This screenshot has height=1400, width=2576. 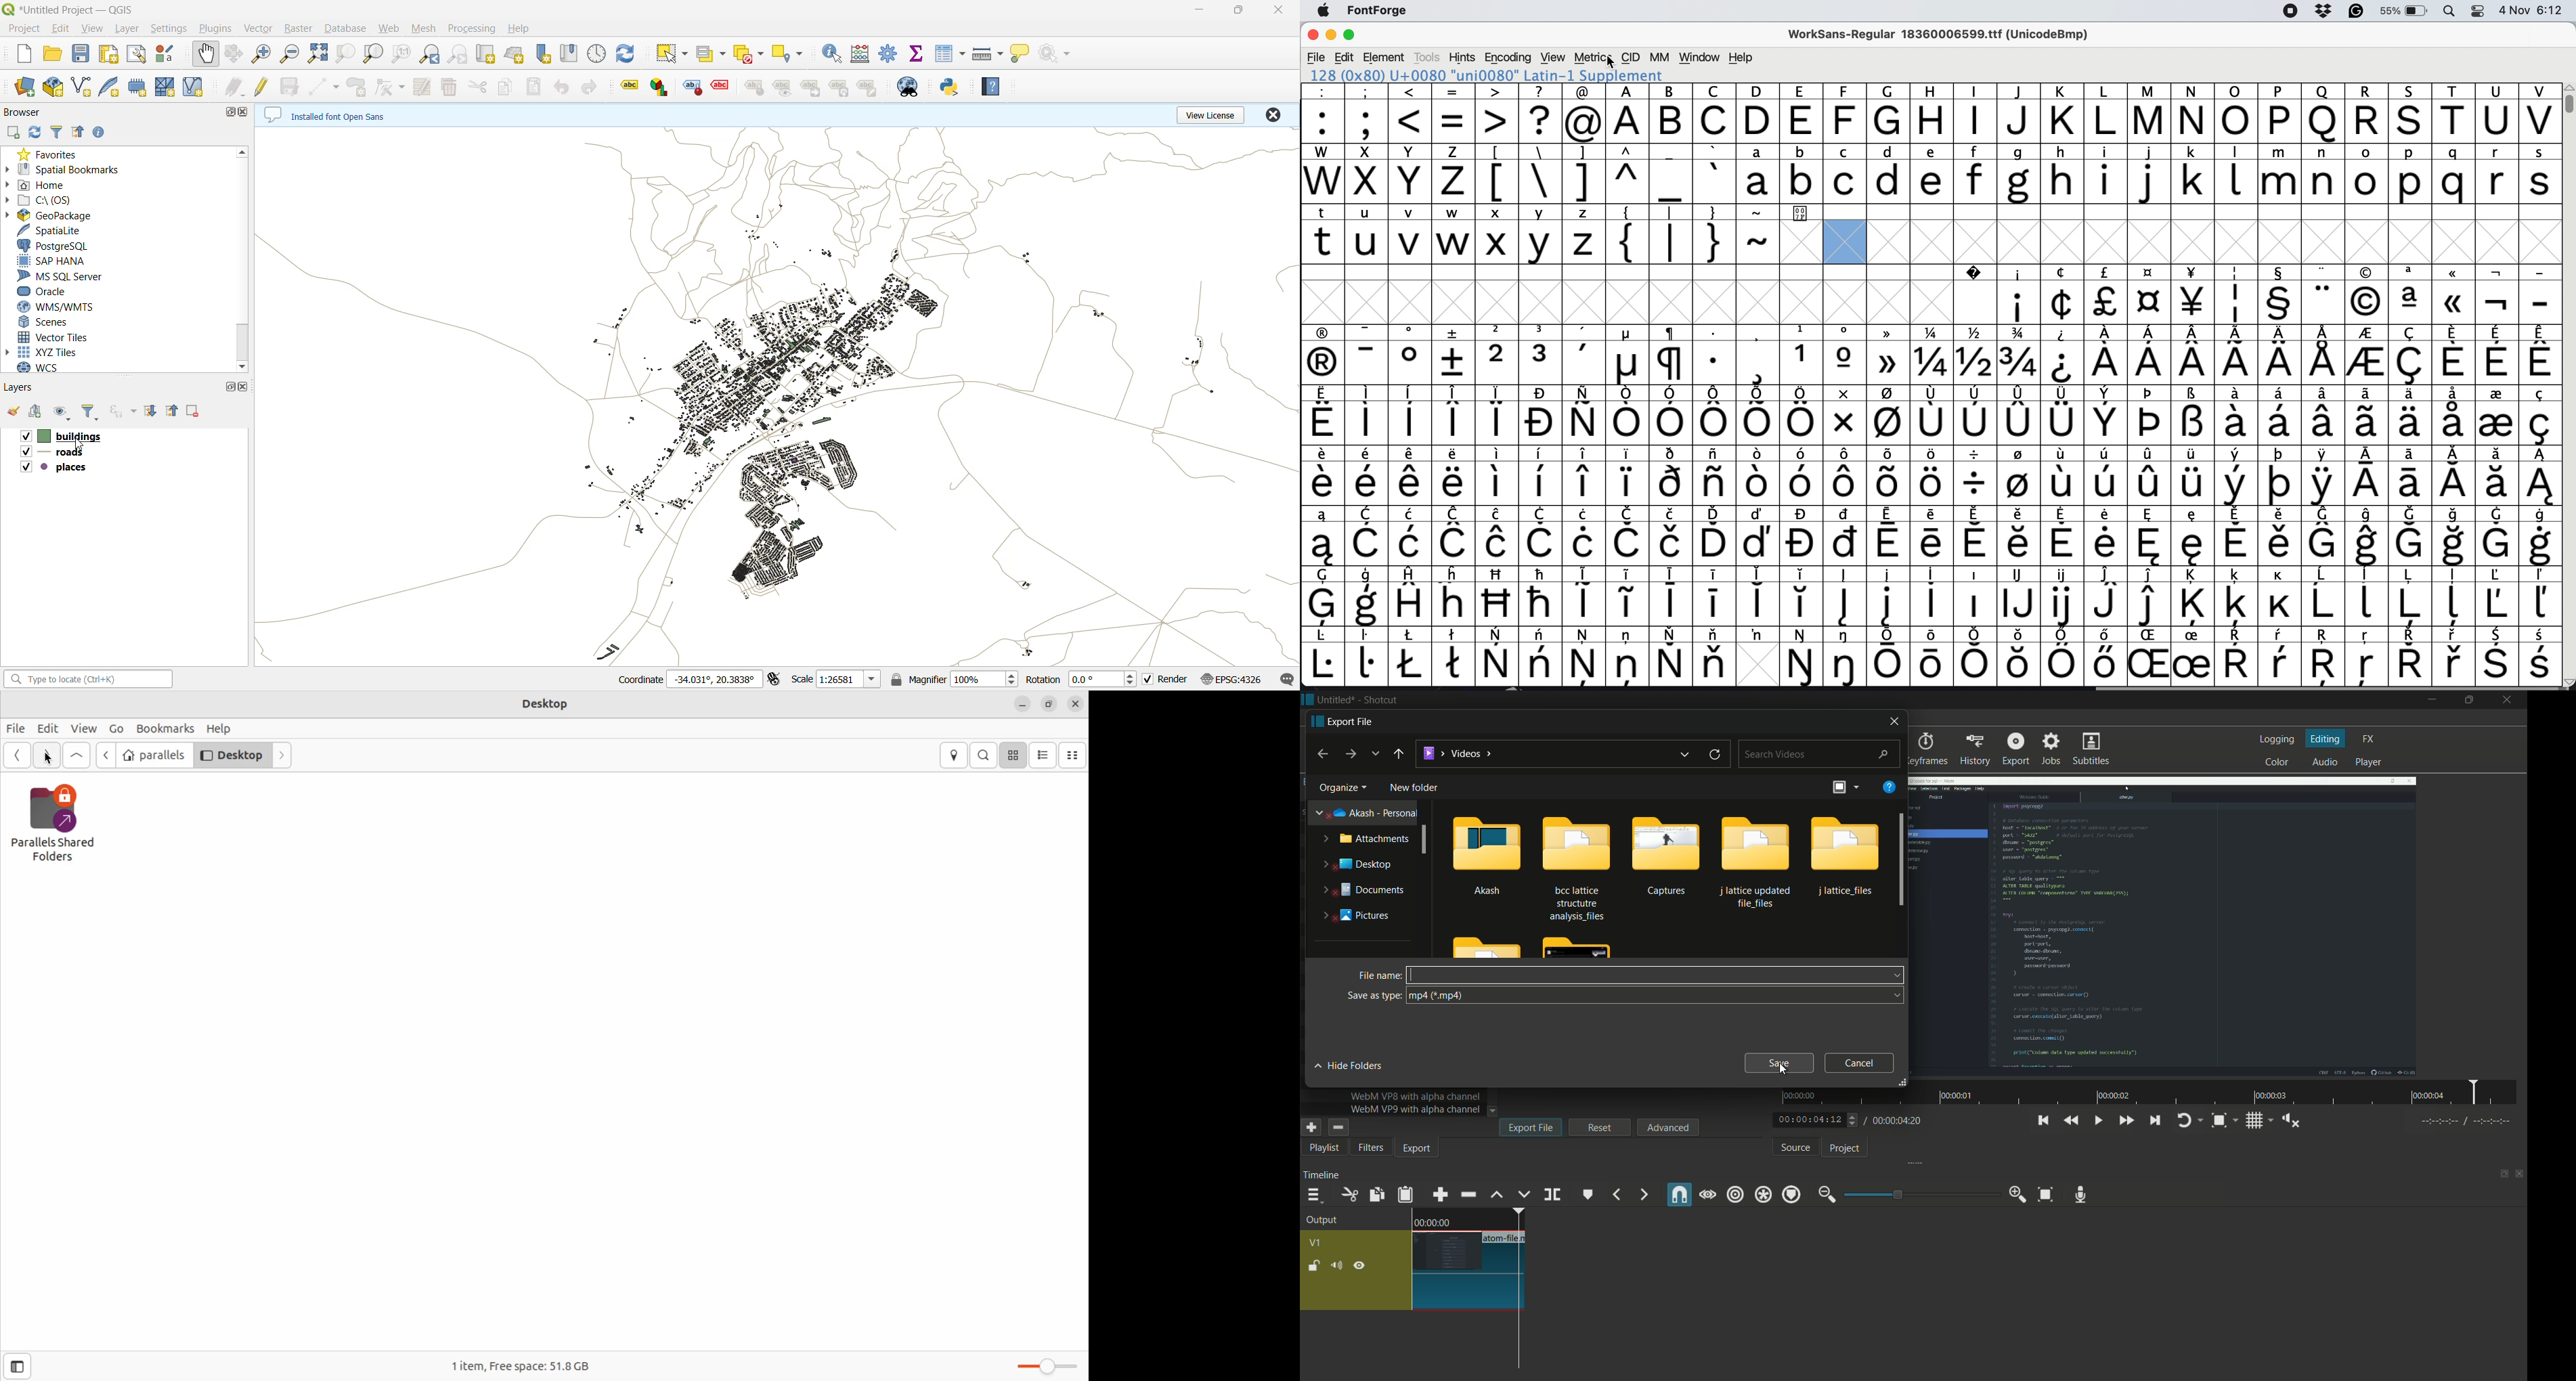 What do you see at coordinates (205, 54) in the screenshot?
I see `pan map` at bounding box center [205, 54].